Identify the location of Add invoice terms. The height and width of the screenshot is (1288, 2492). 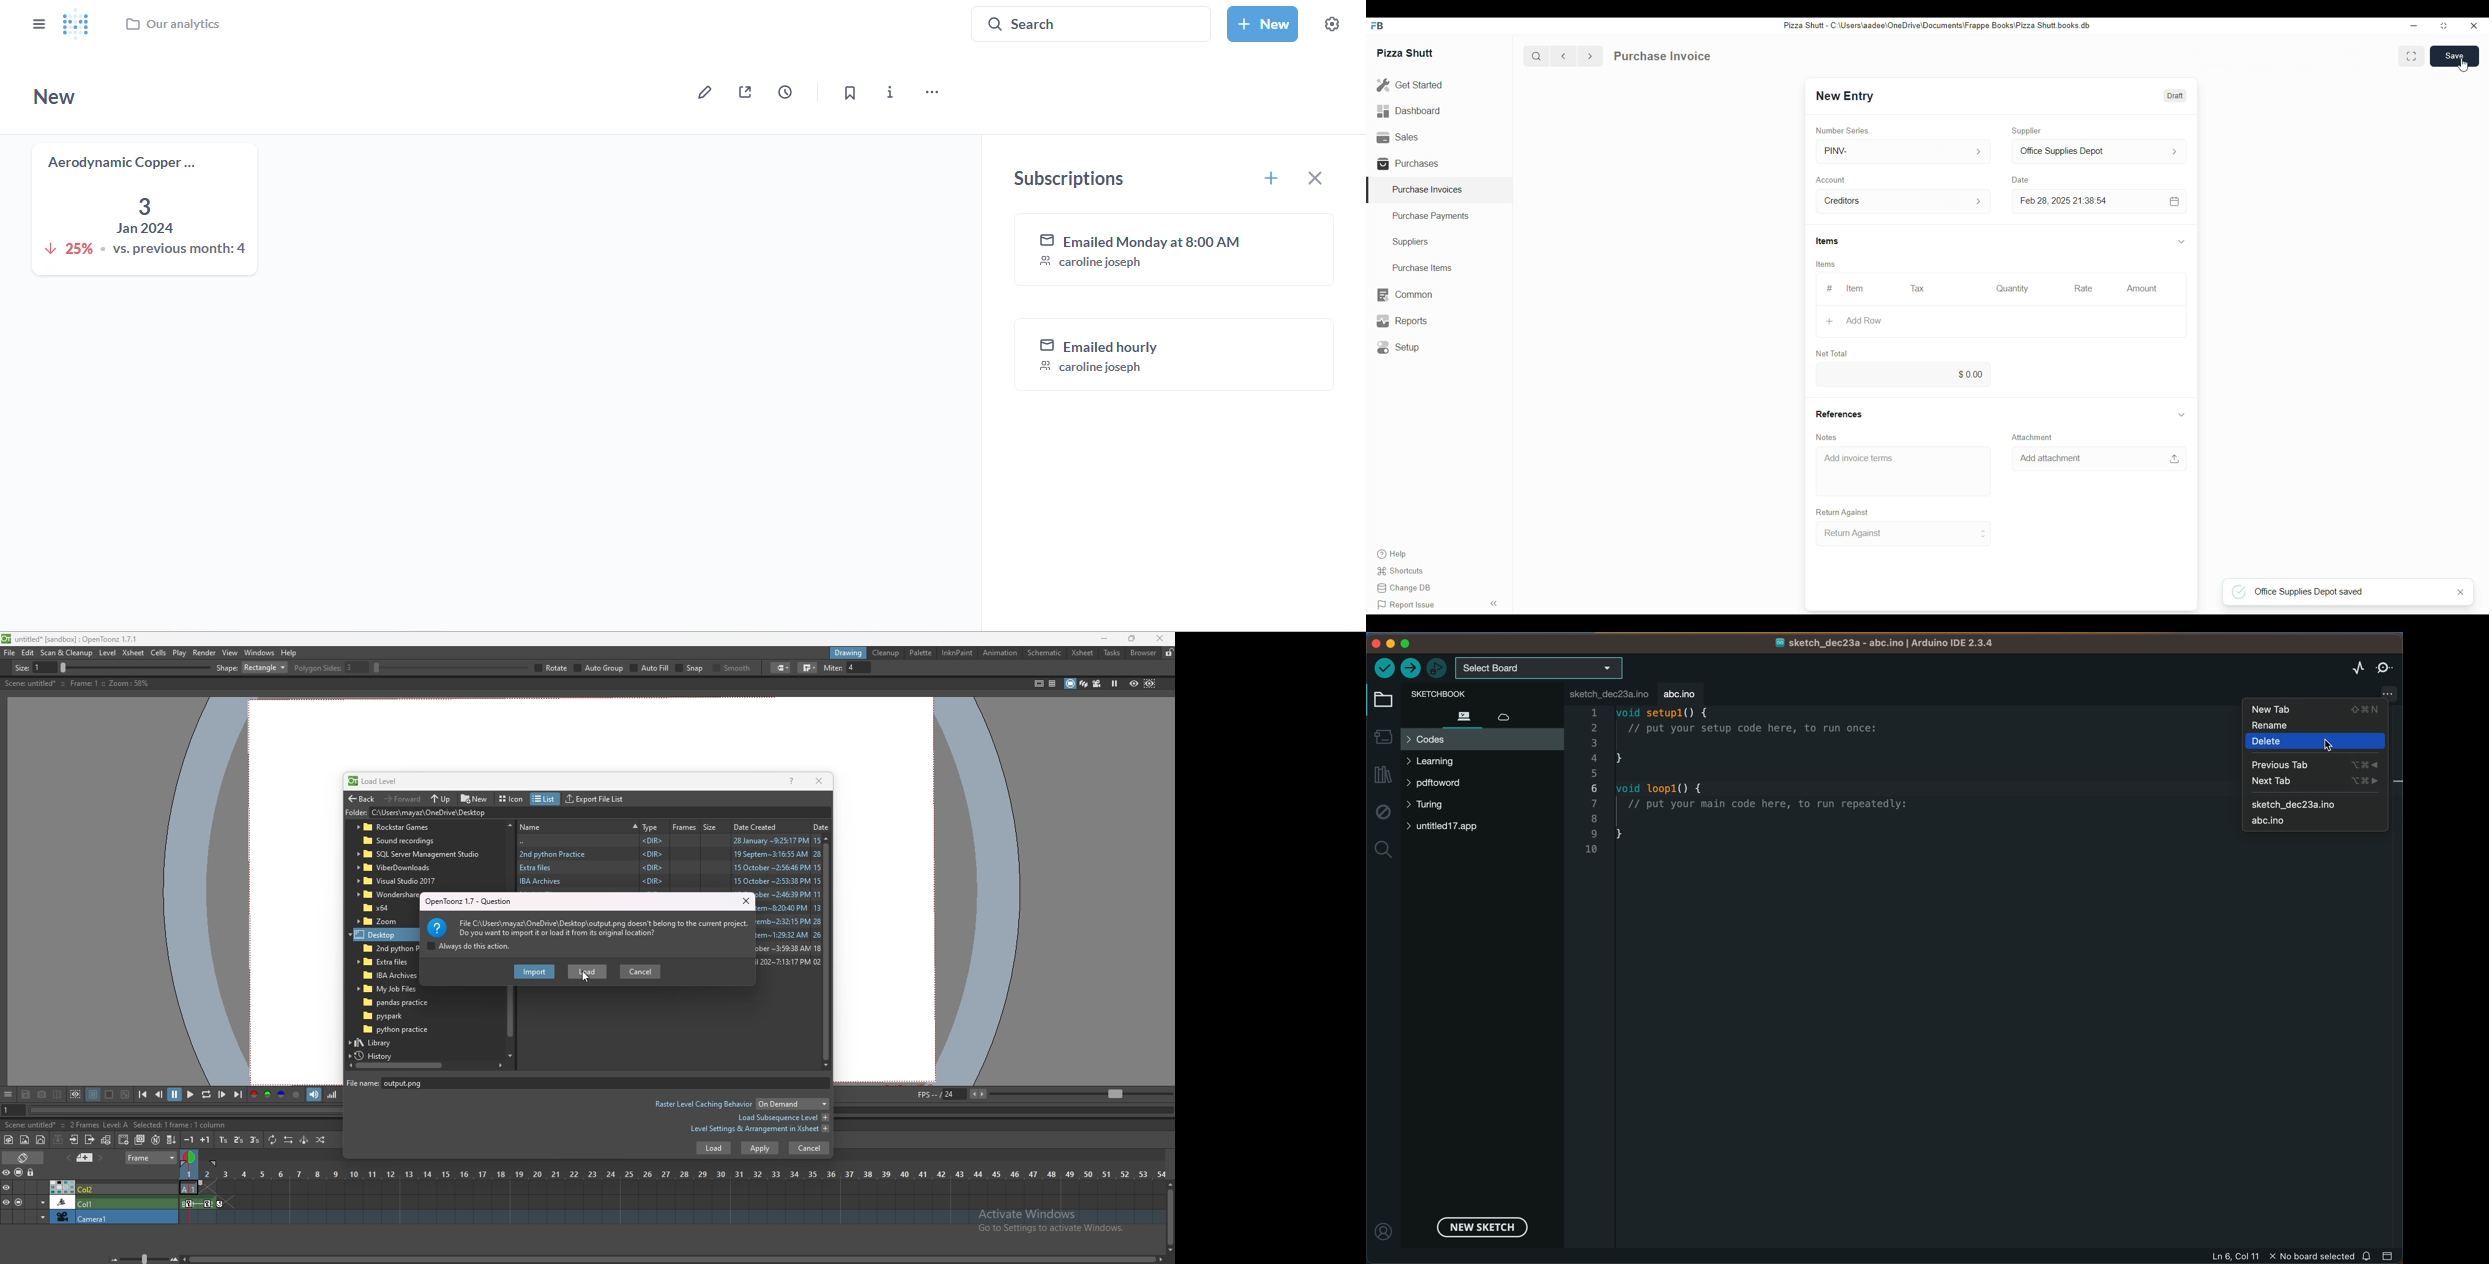
(1858, 458).